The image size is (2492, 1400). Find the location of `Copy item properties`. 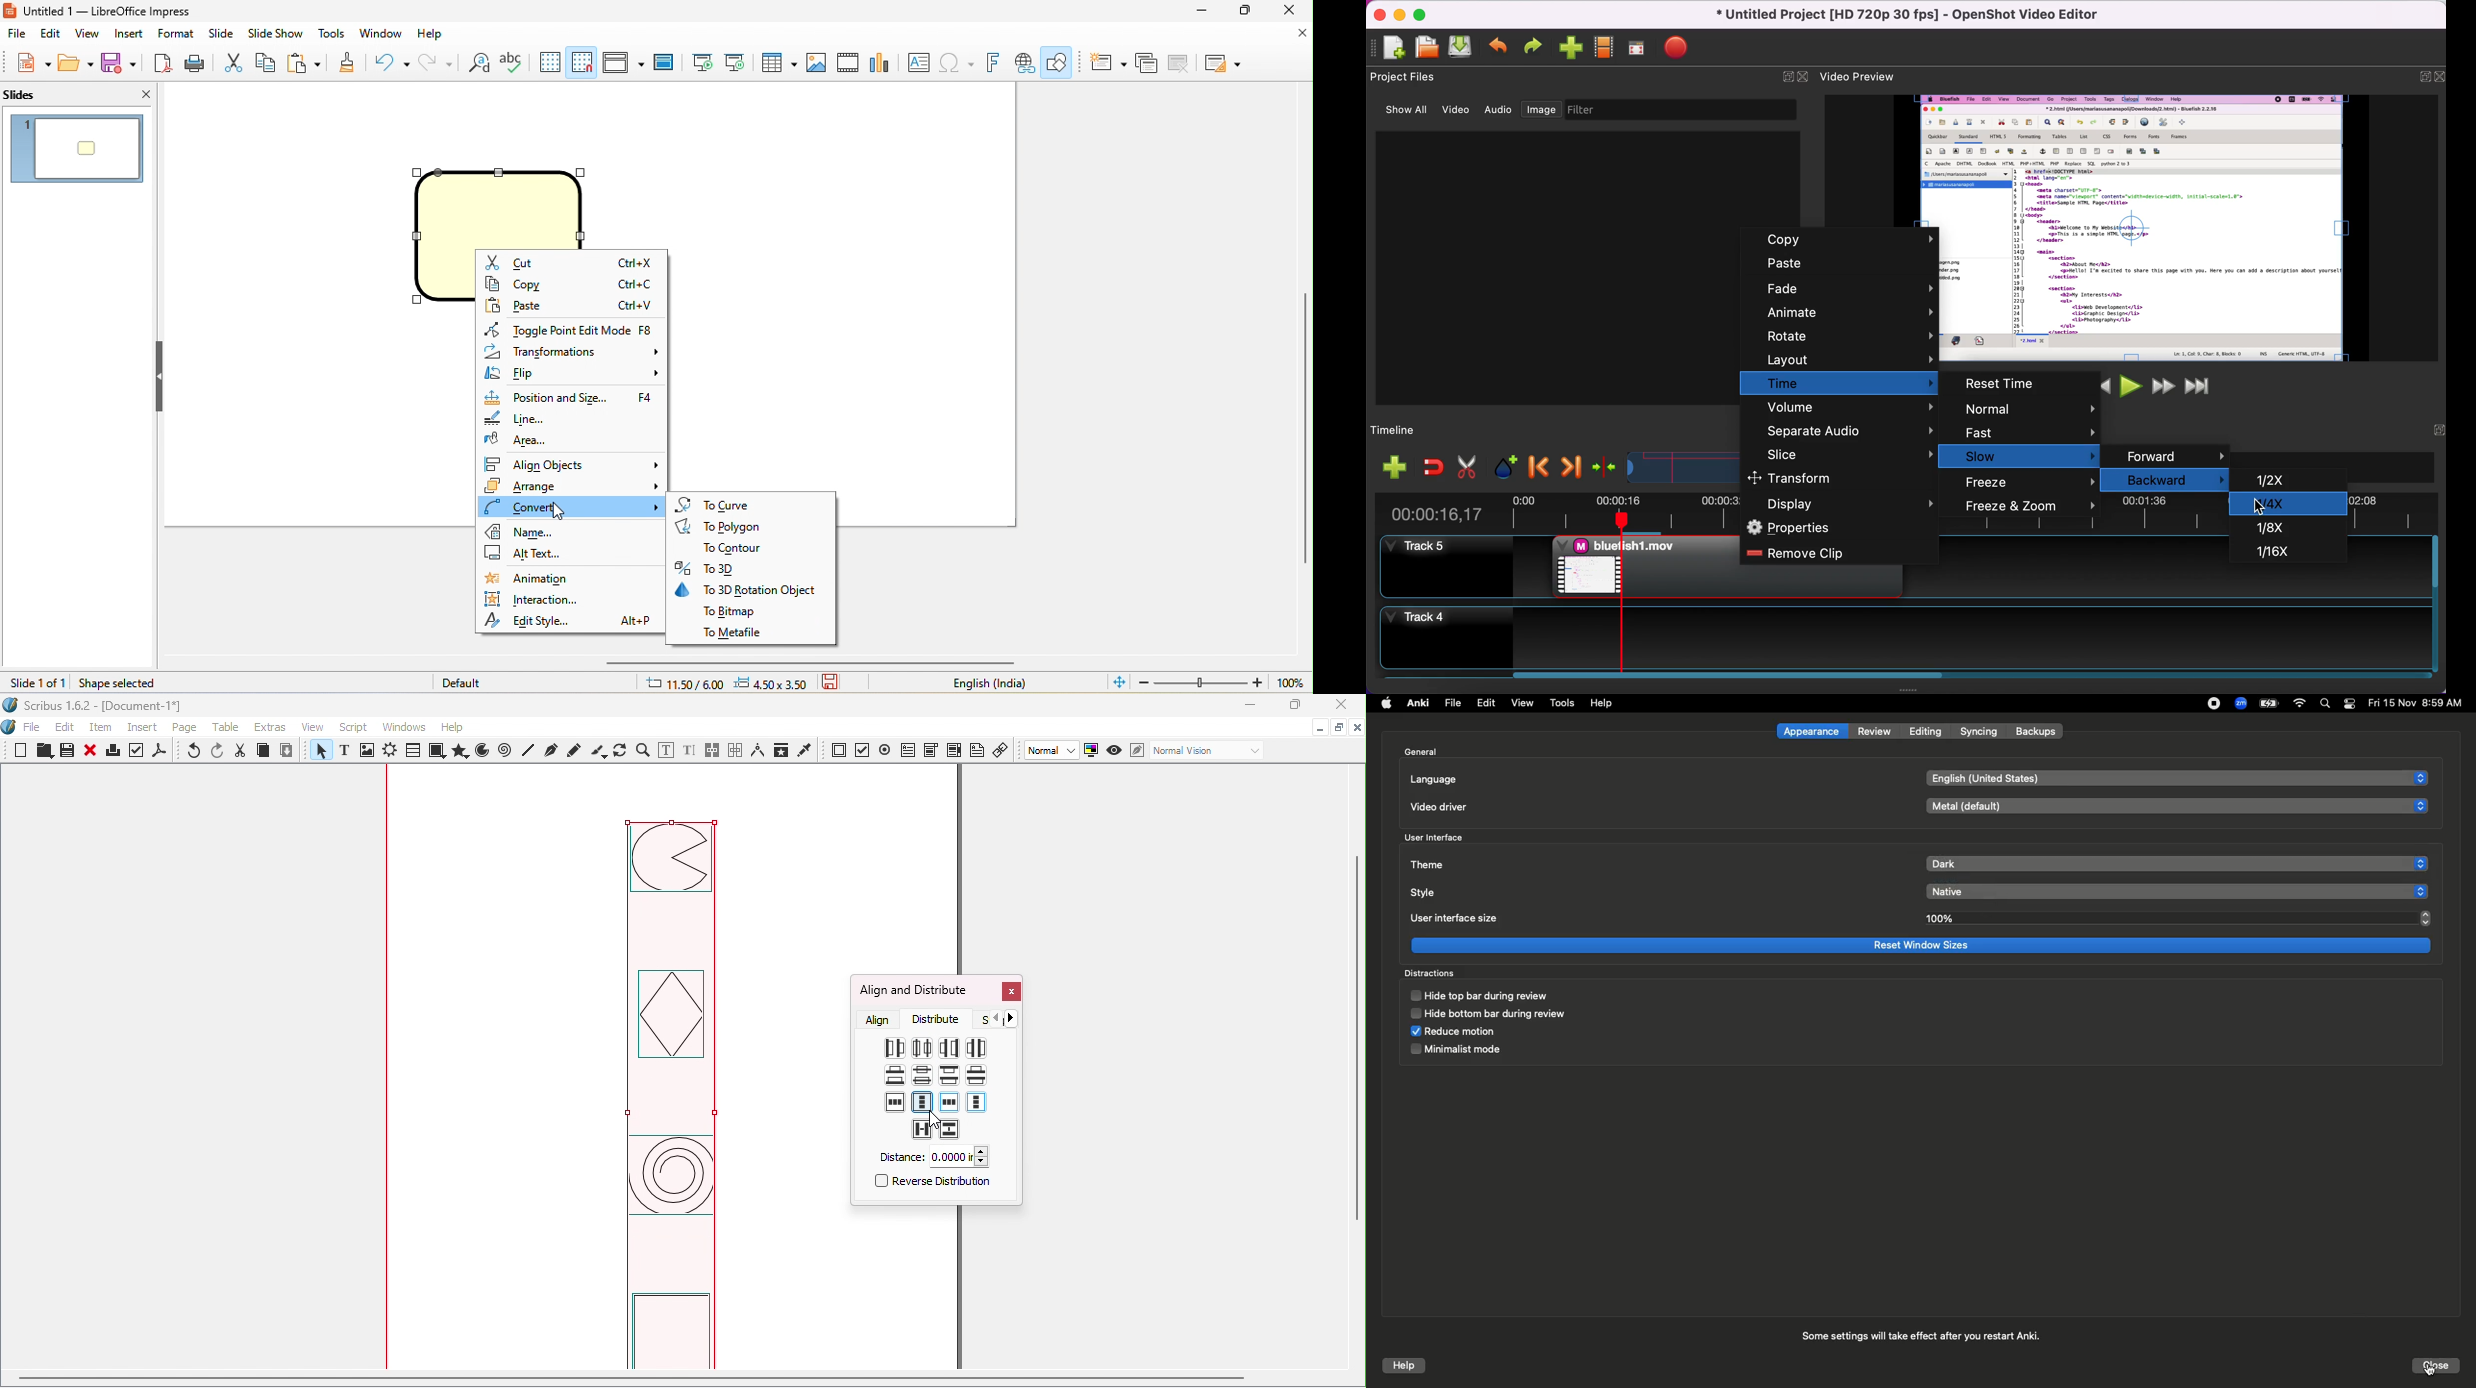

Copy item properties is located at coordinates (780, 750).